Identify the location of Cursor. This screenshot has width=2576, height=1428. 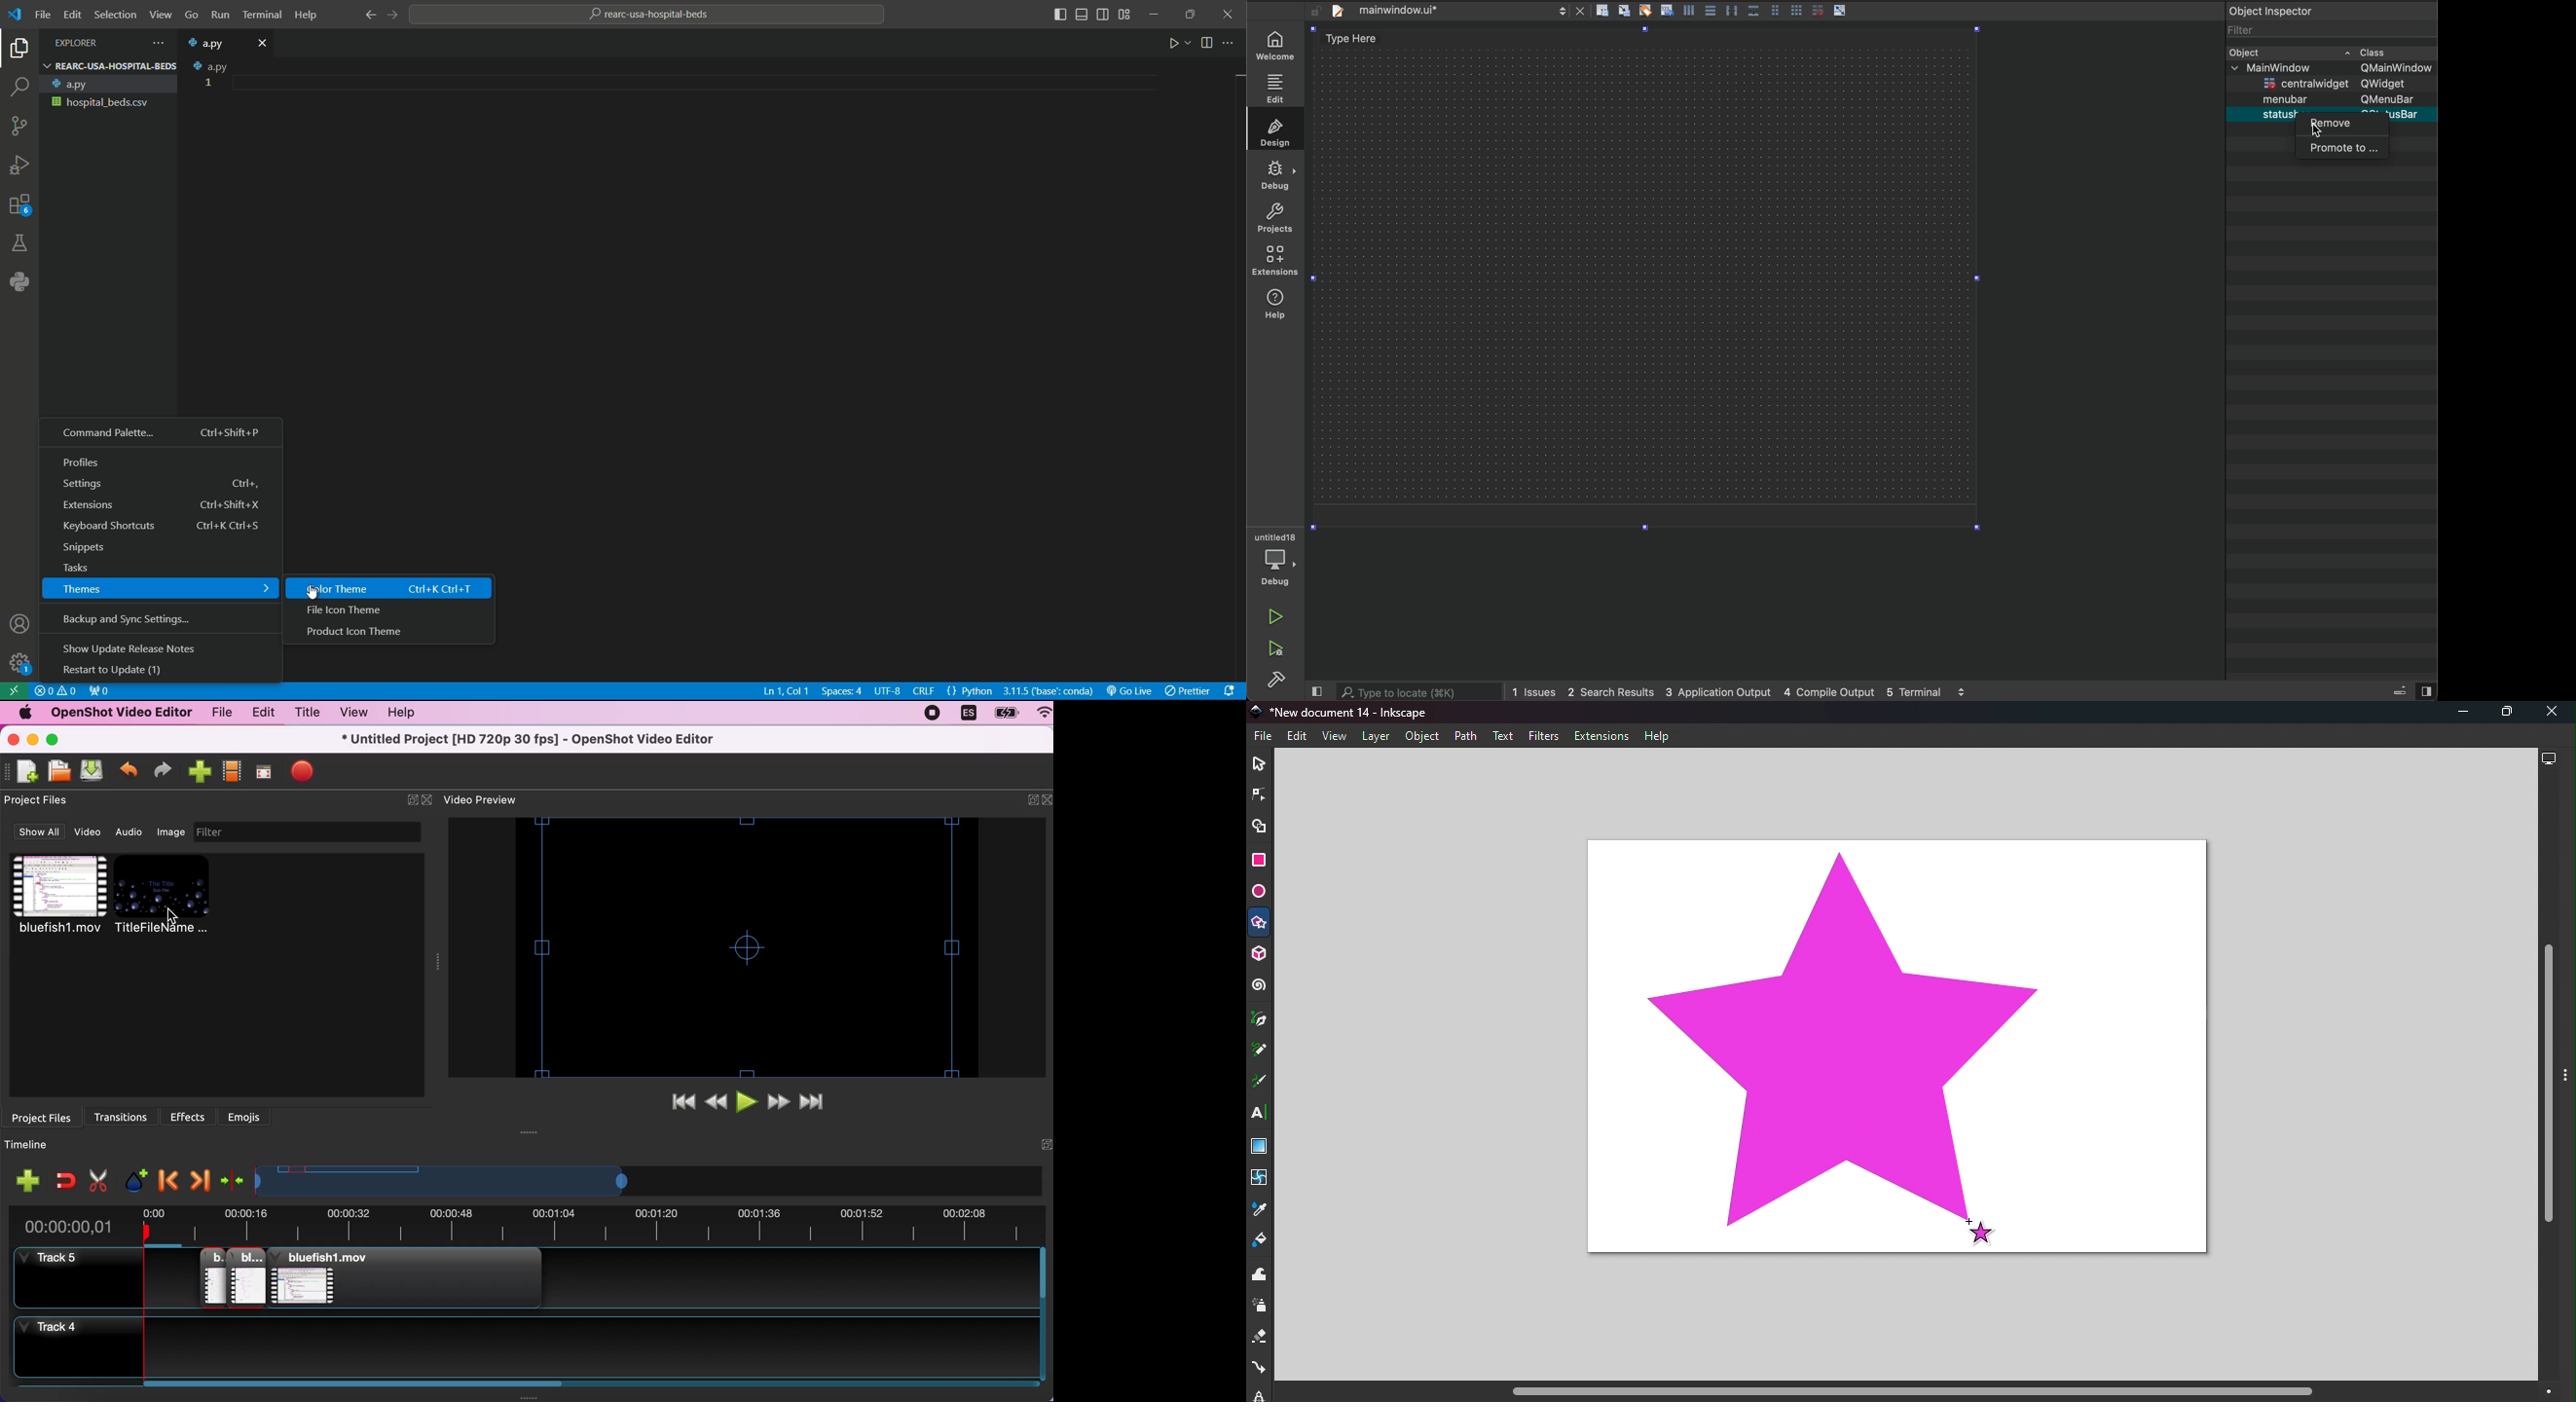
(1979, 1230).